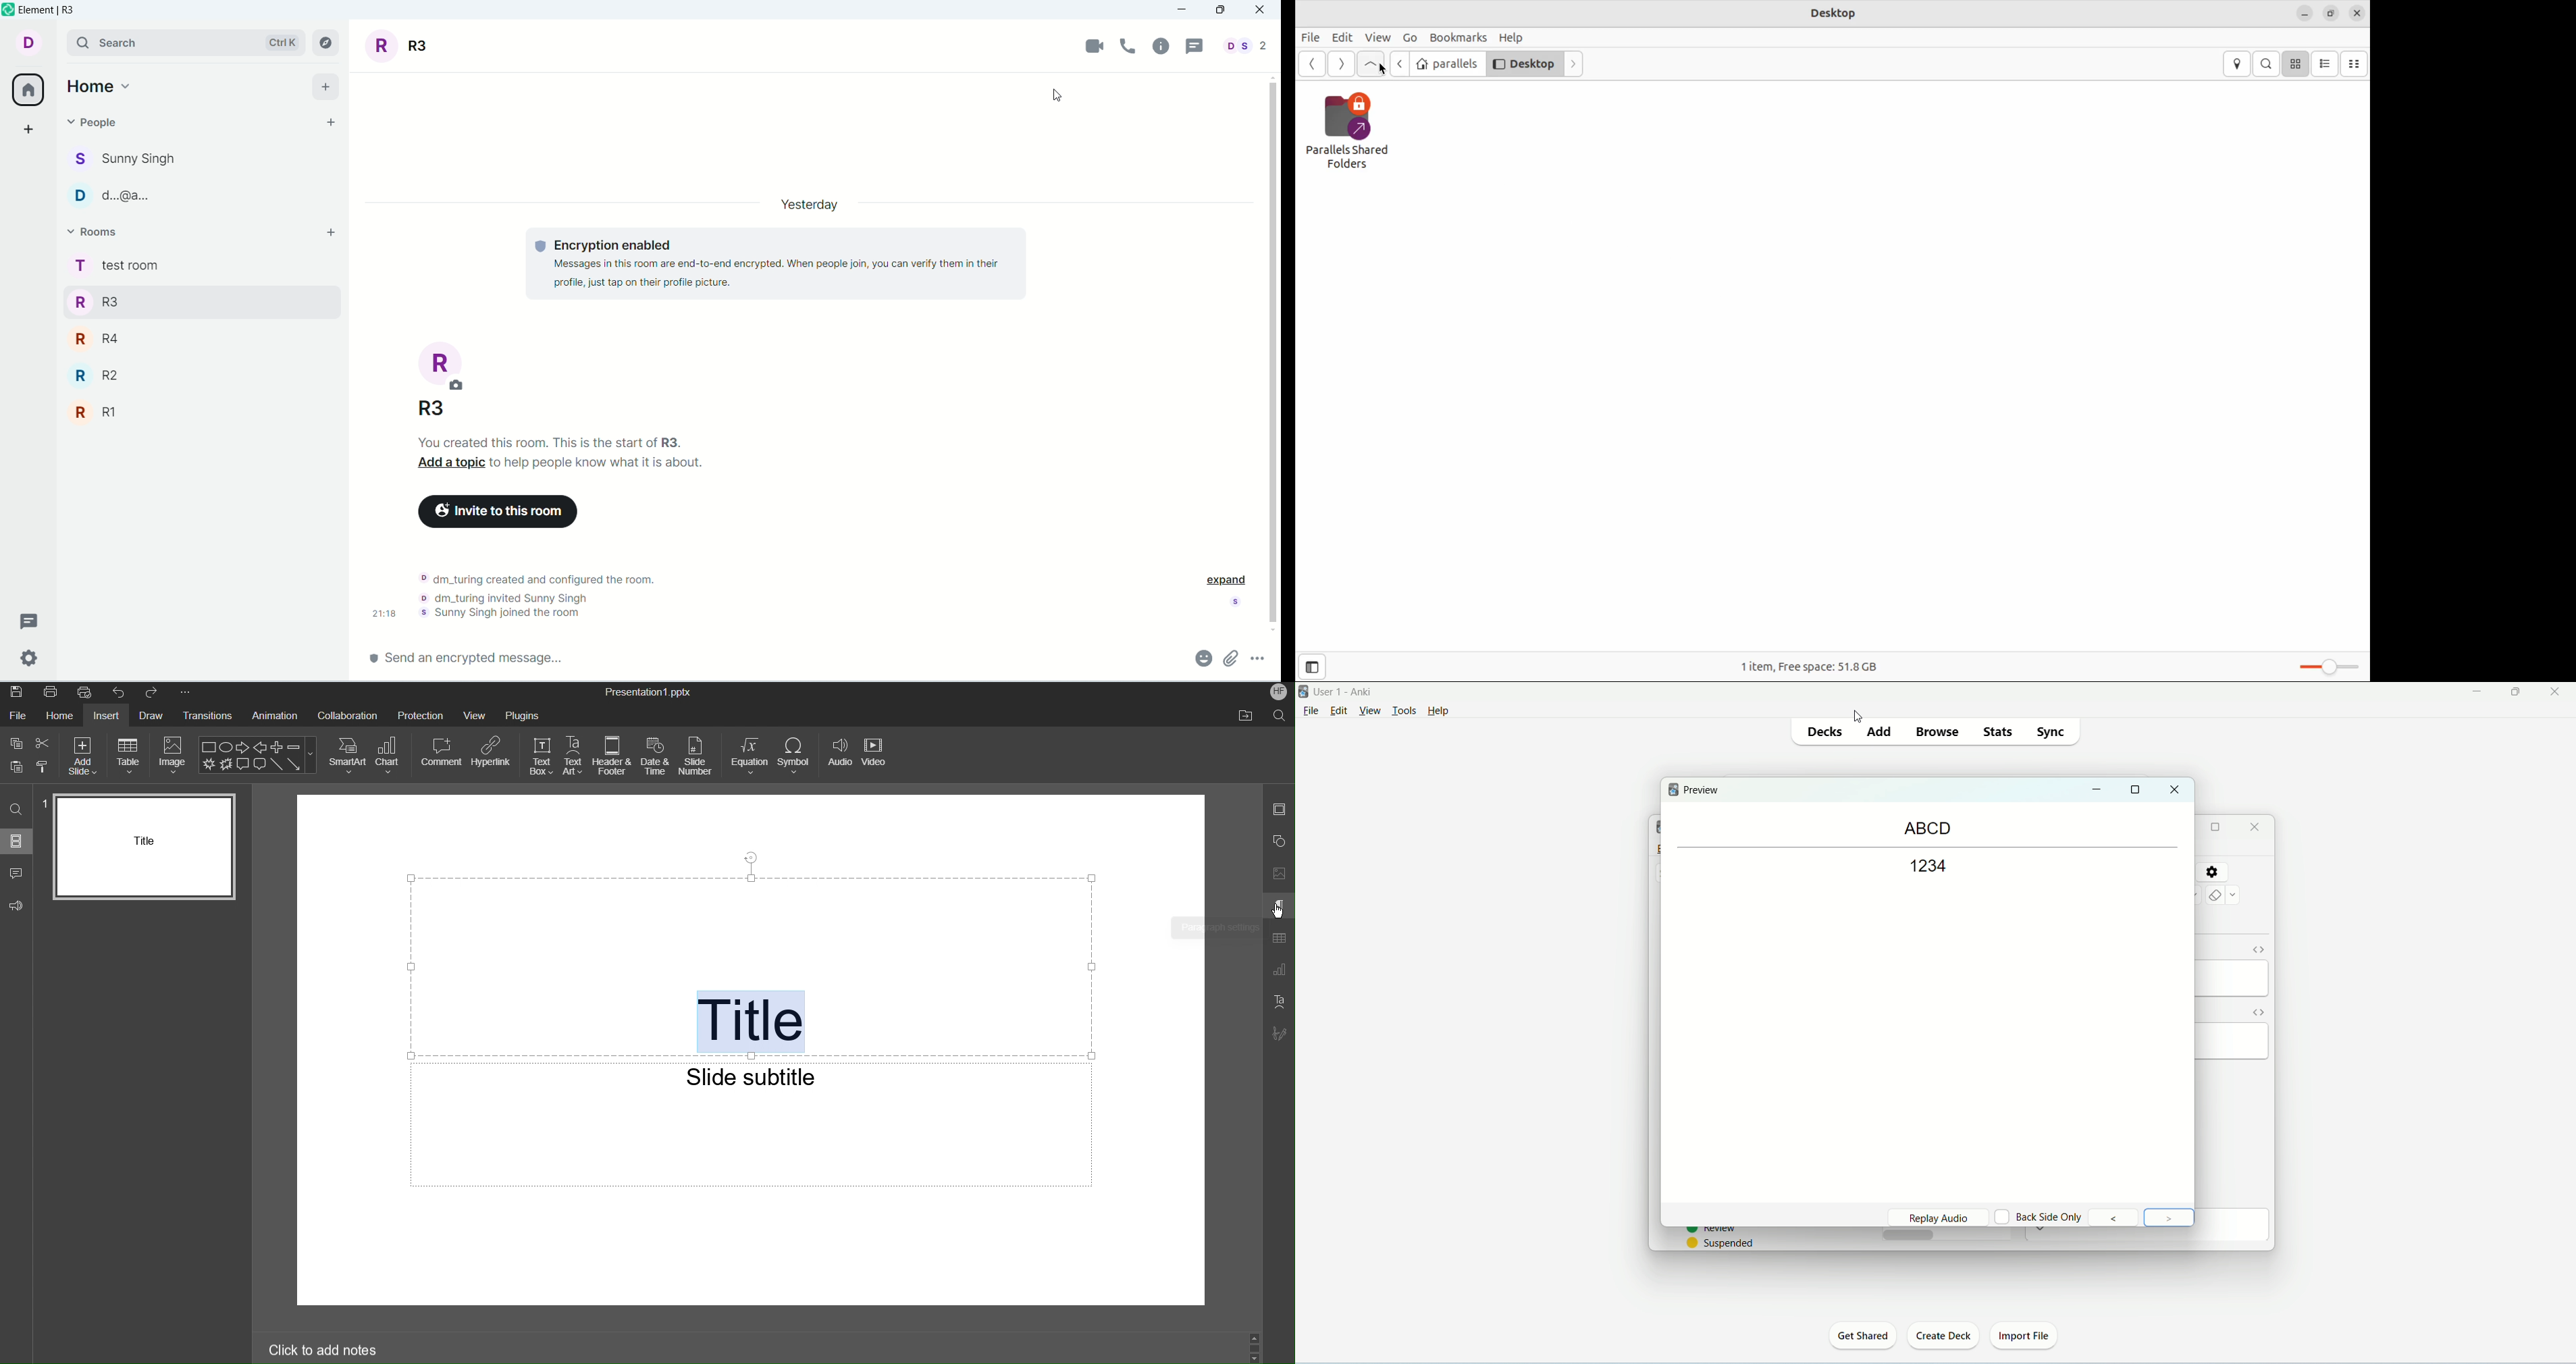 The width and height of the screenshot is (2576, 1372). Describe the element at coordinates (2053, 732) in the screenshot. I see `sync` at that location.